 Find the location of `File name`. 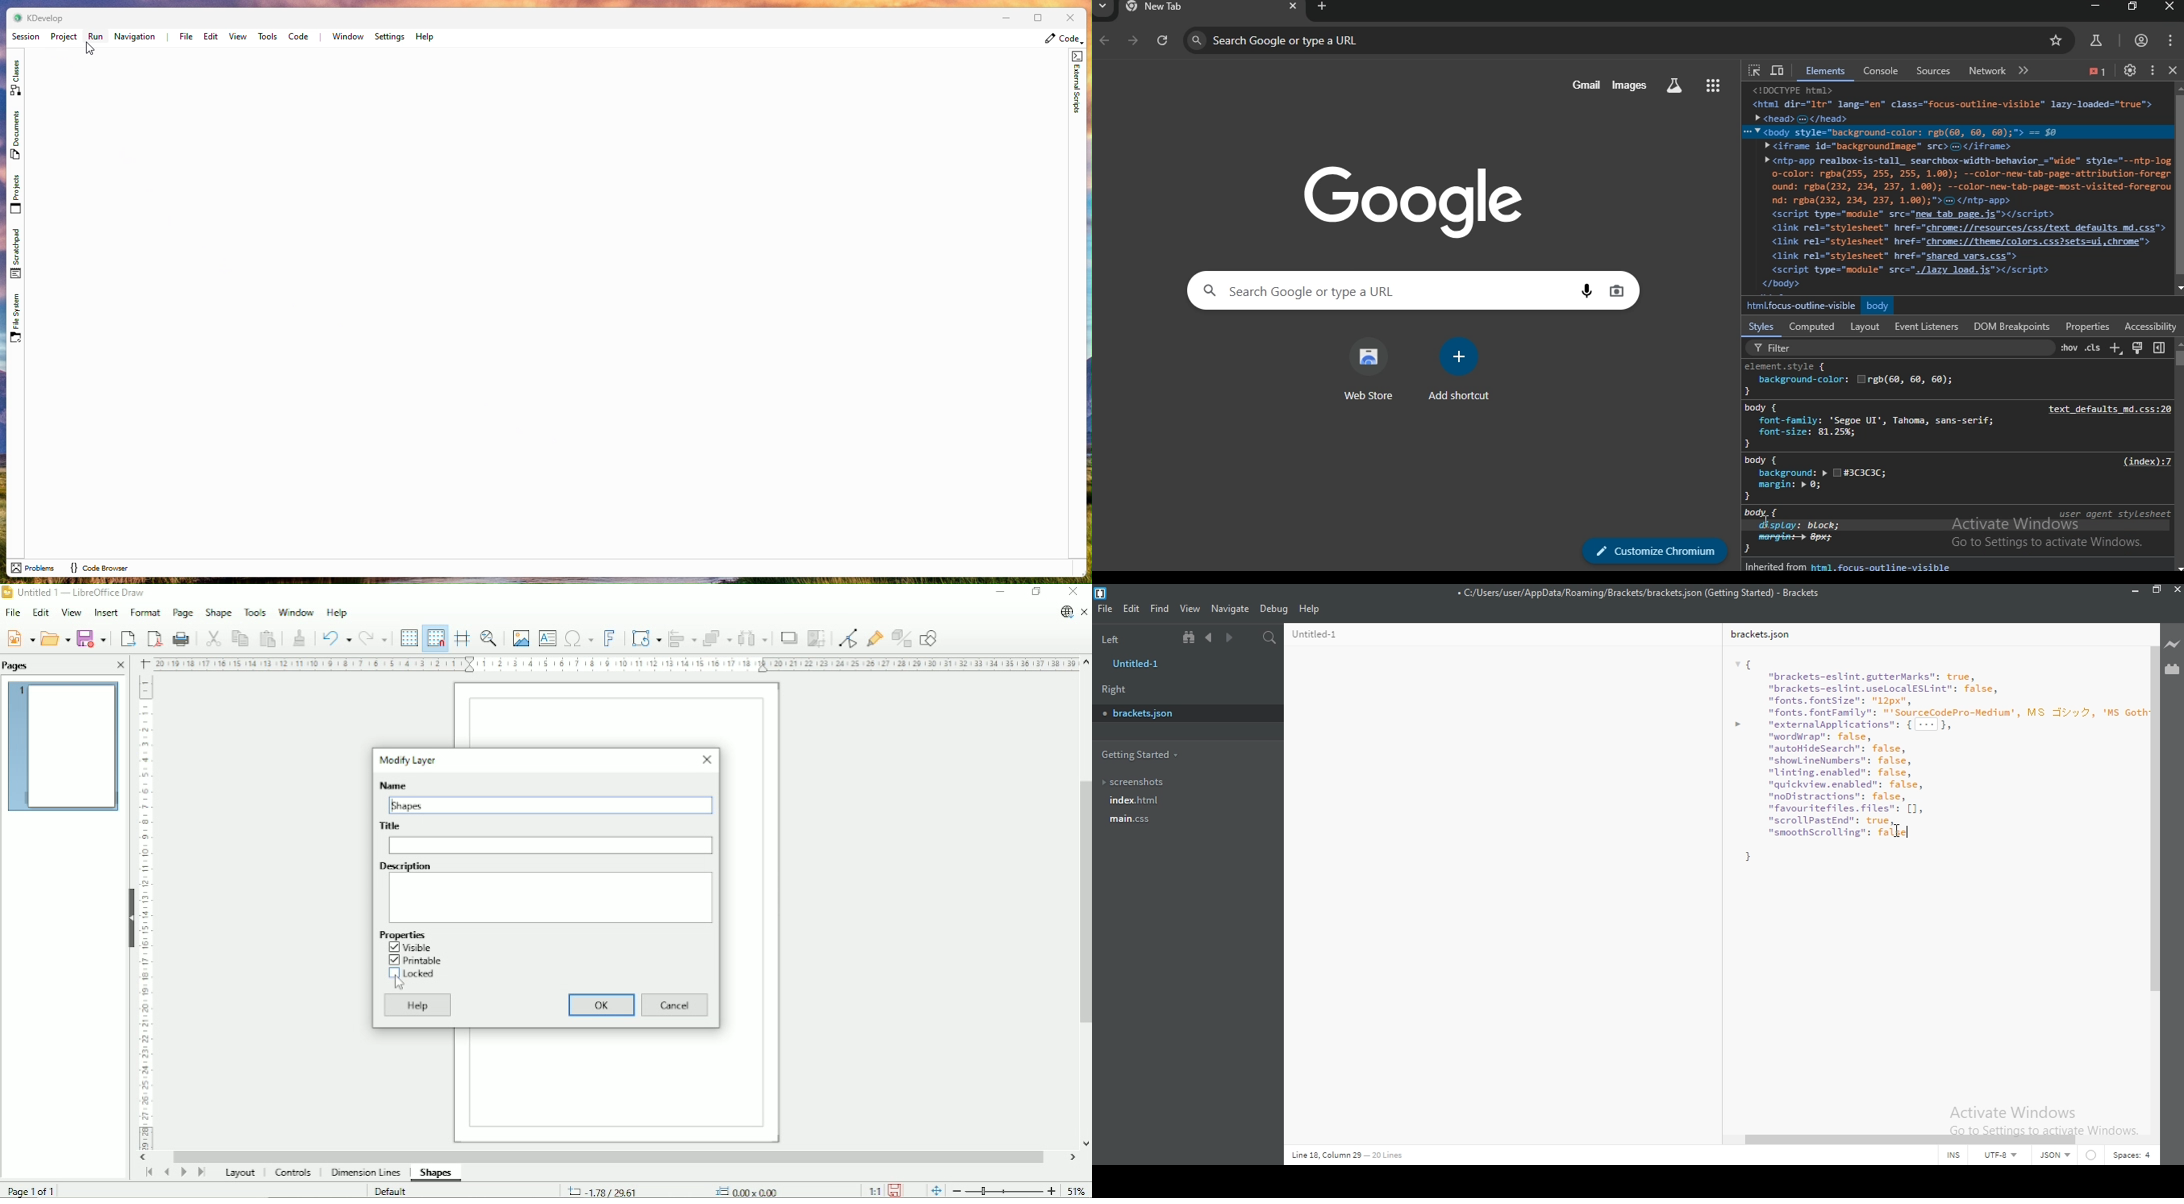

File name is located at coordinates (1635, 595).